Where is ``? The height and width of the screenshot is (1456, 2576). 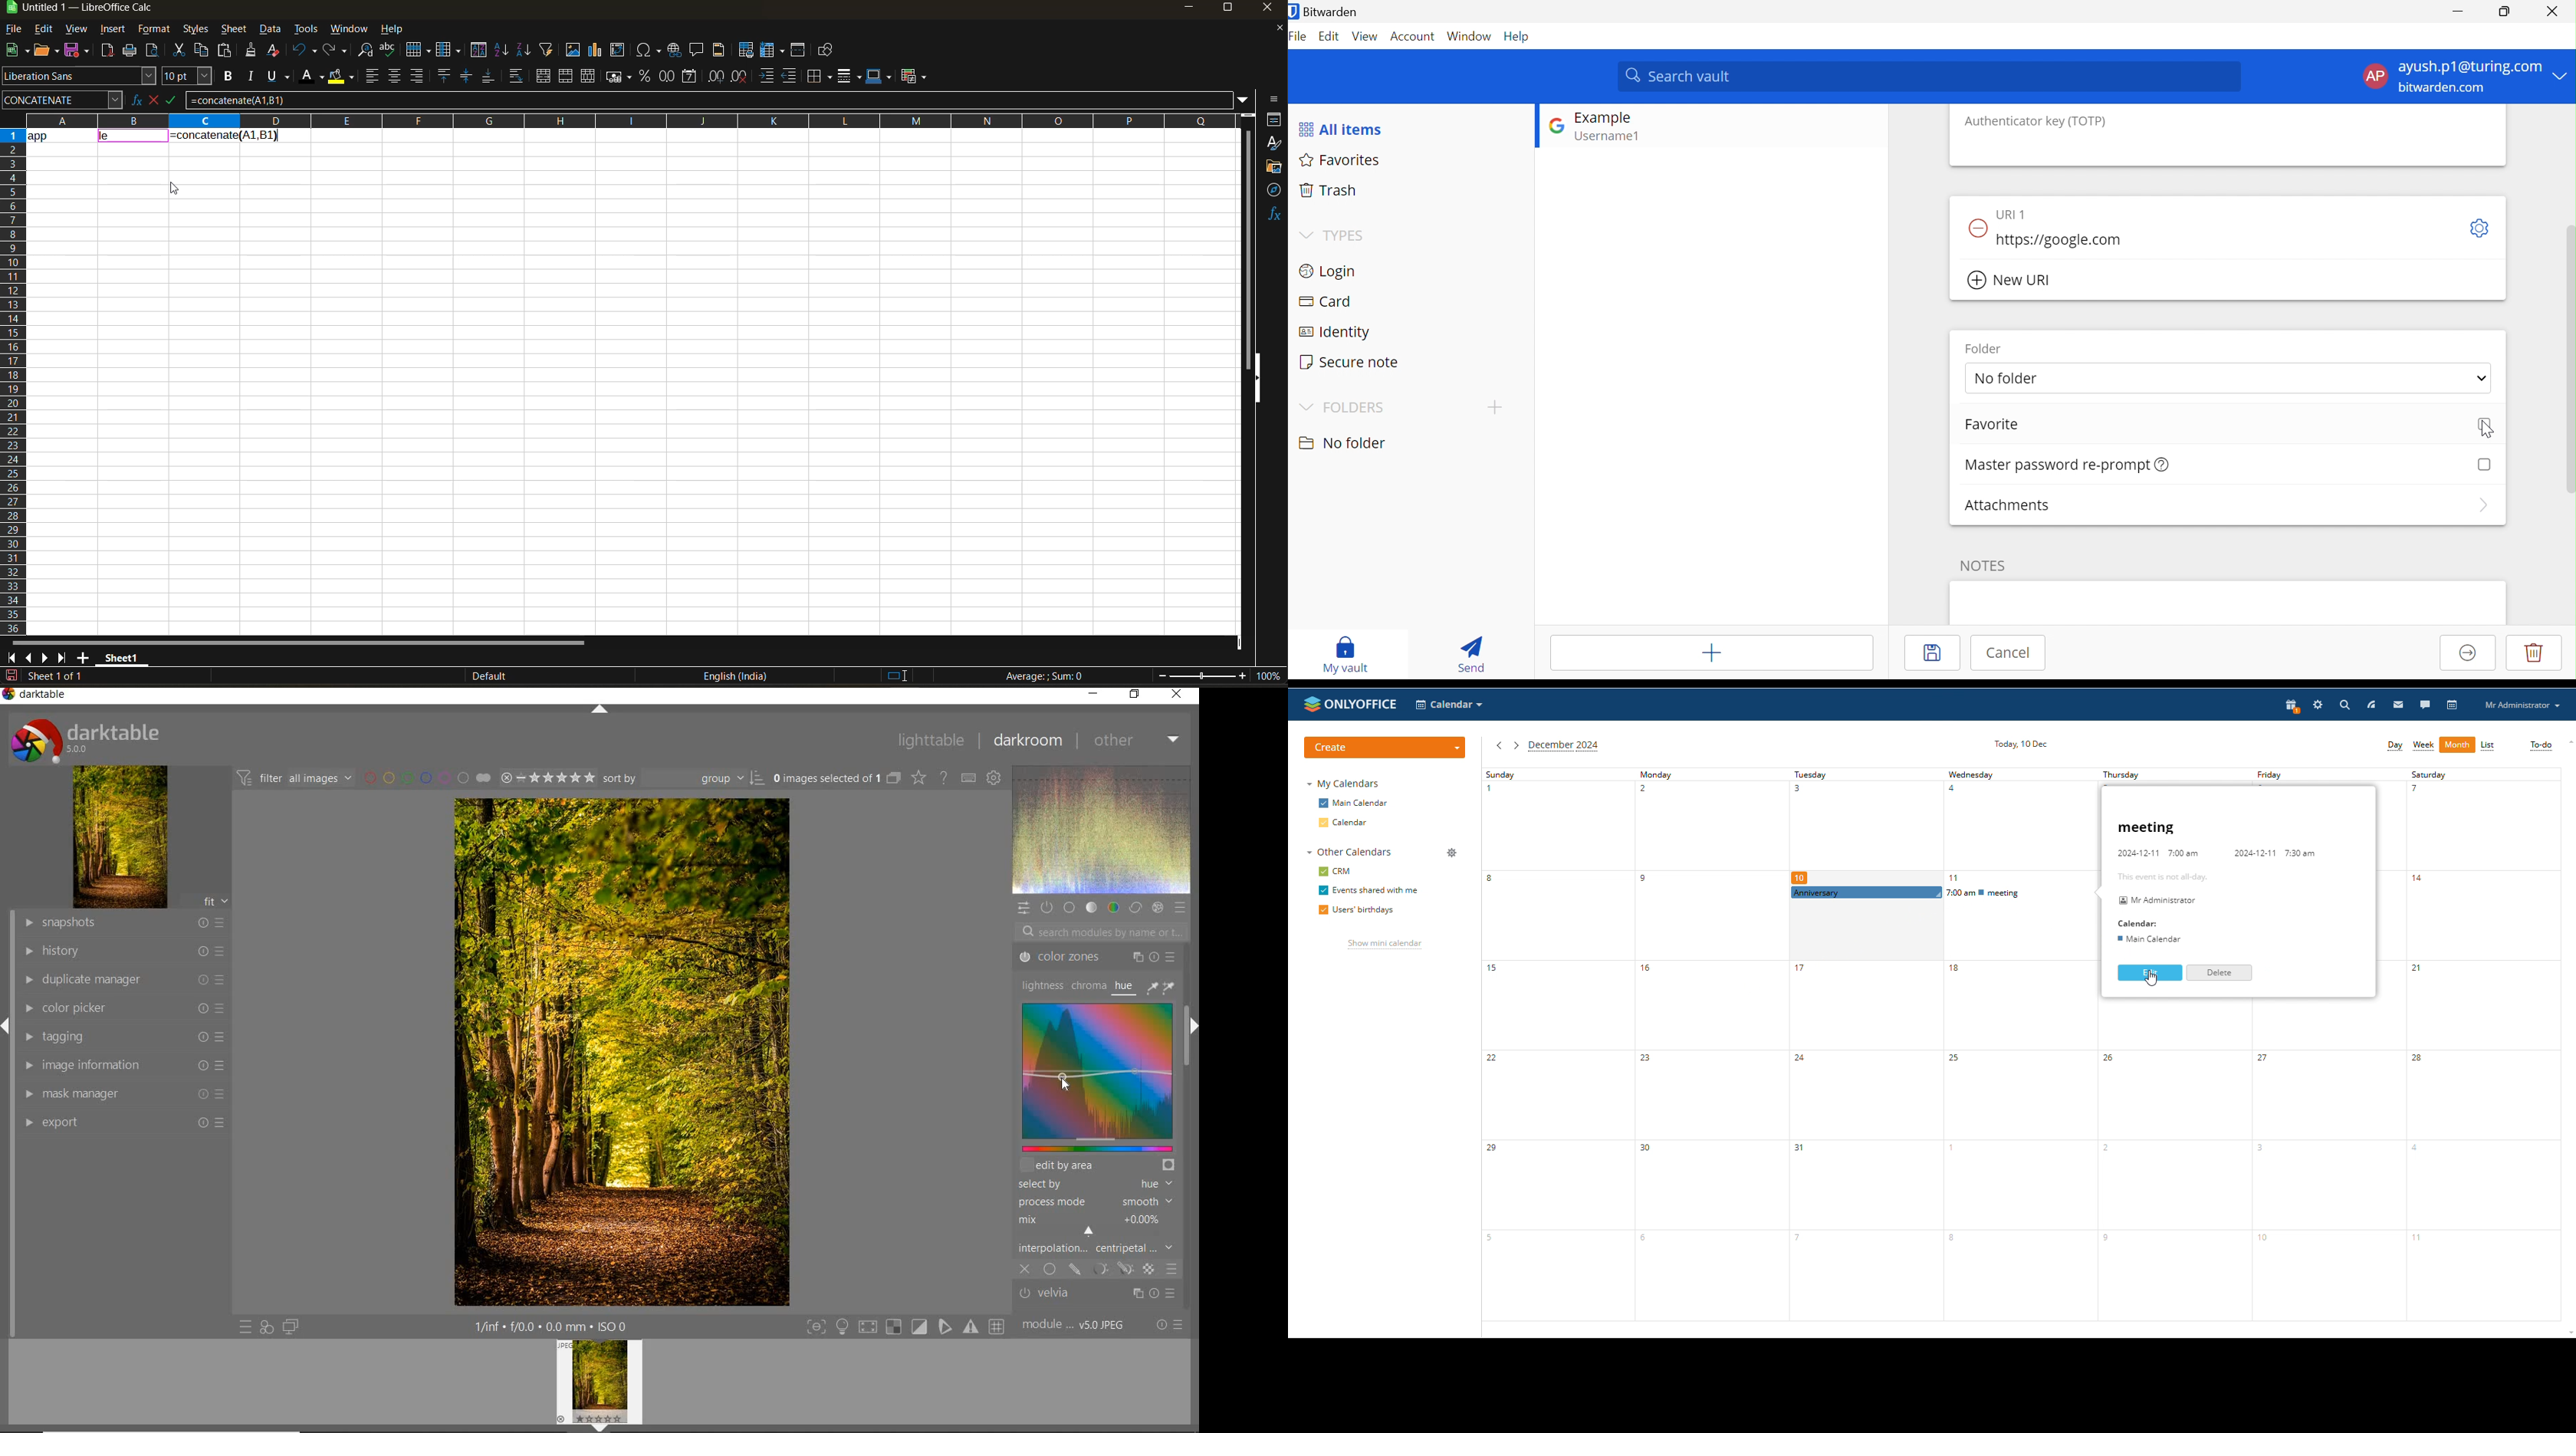  is located at coordinates (1332, 190).